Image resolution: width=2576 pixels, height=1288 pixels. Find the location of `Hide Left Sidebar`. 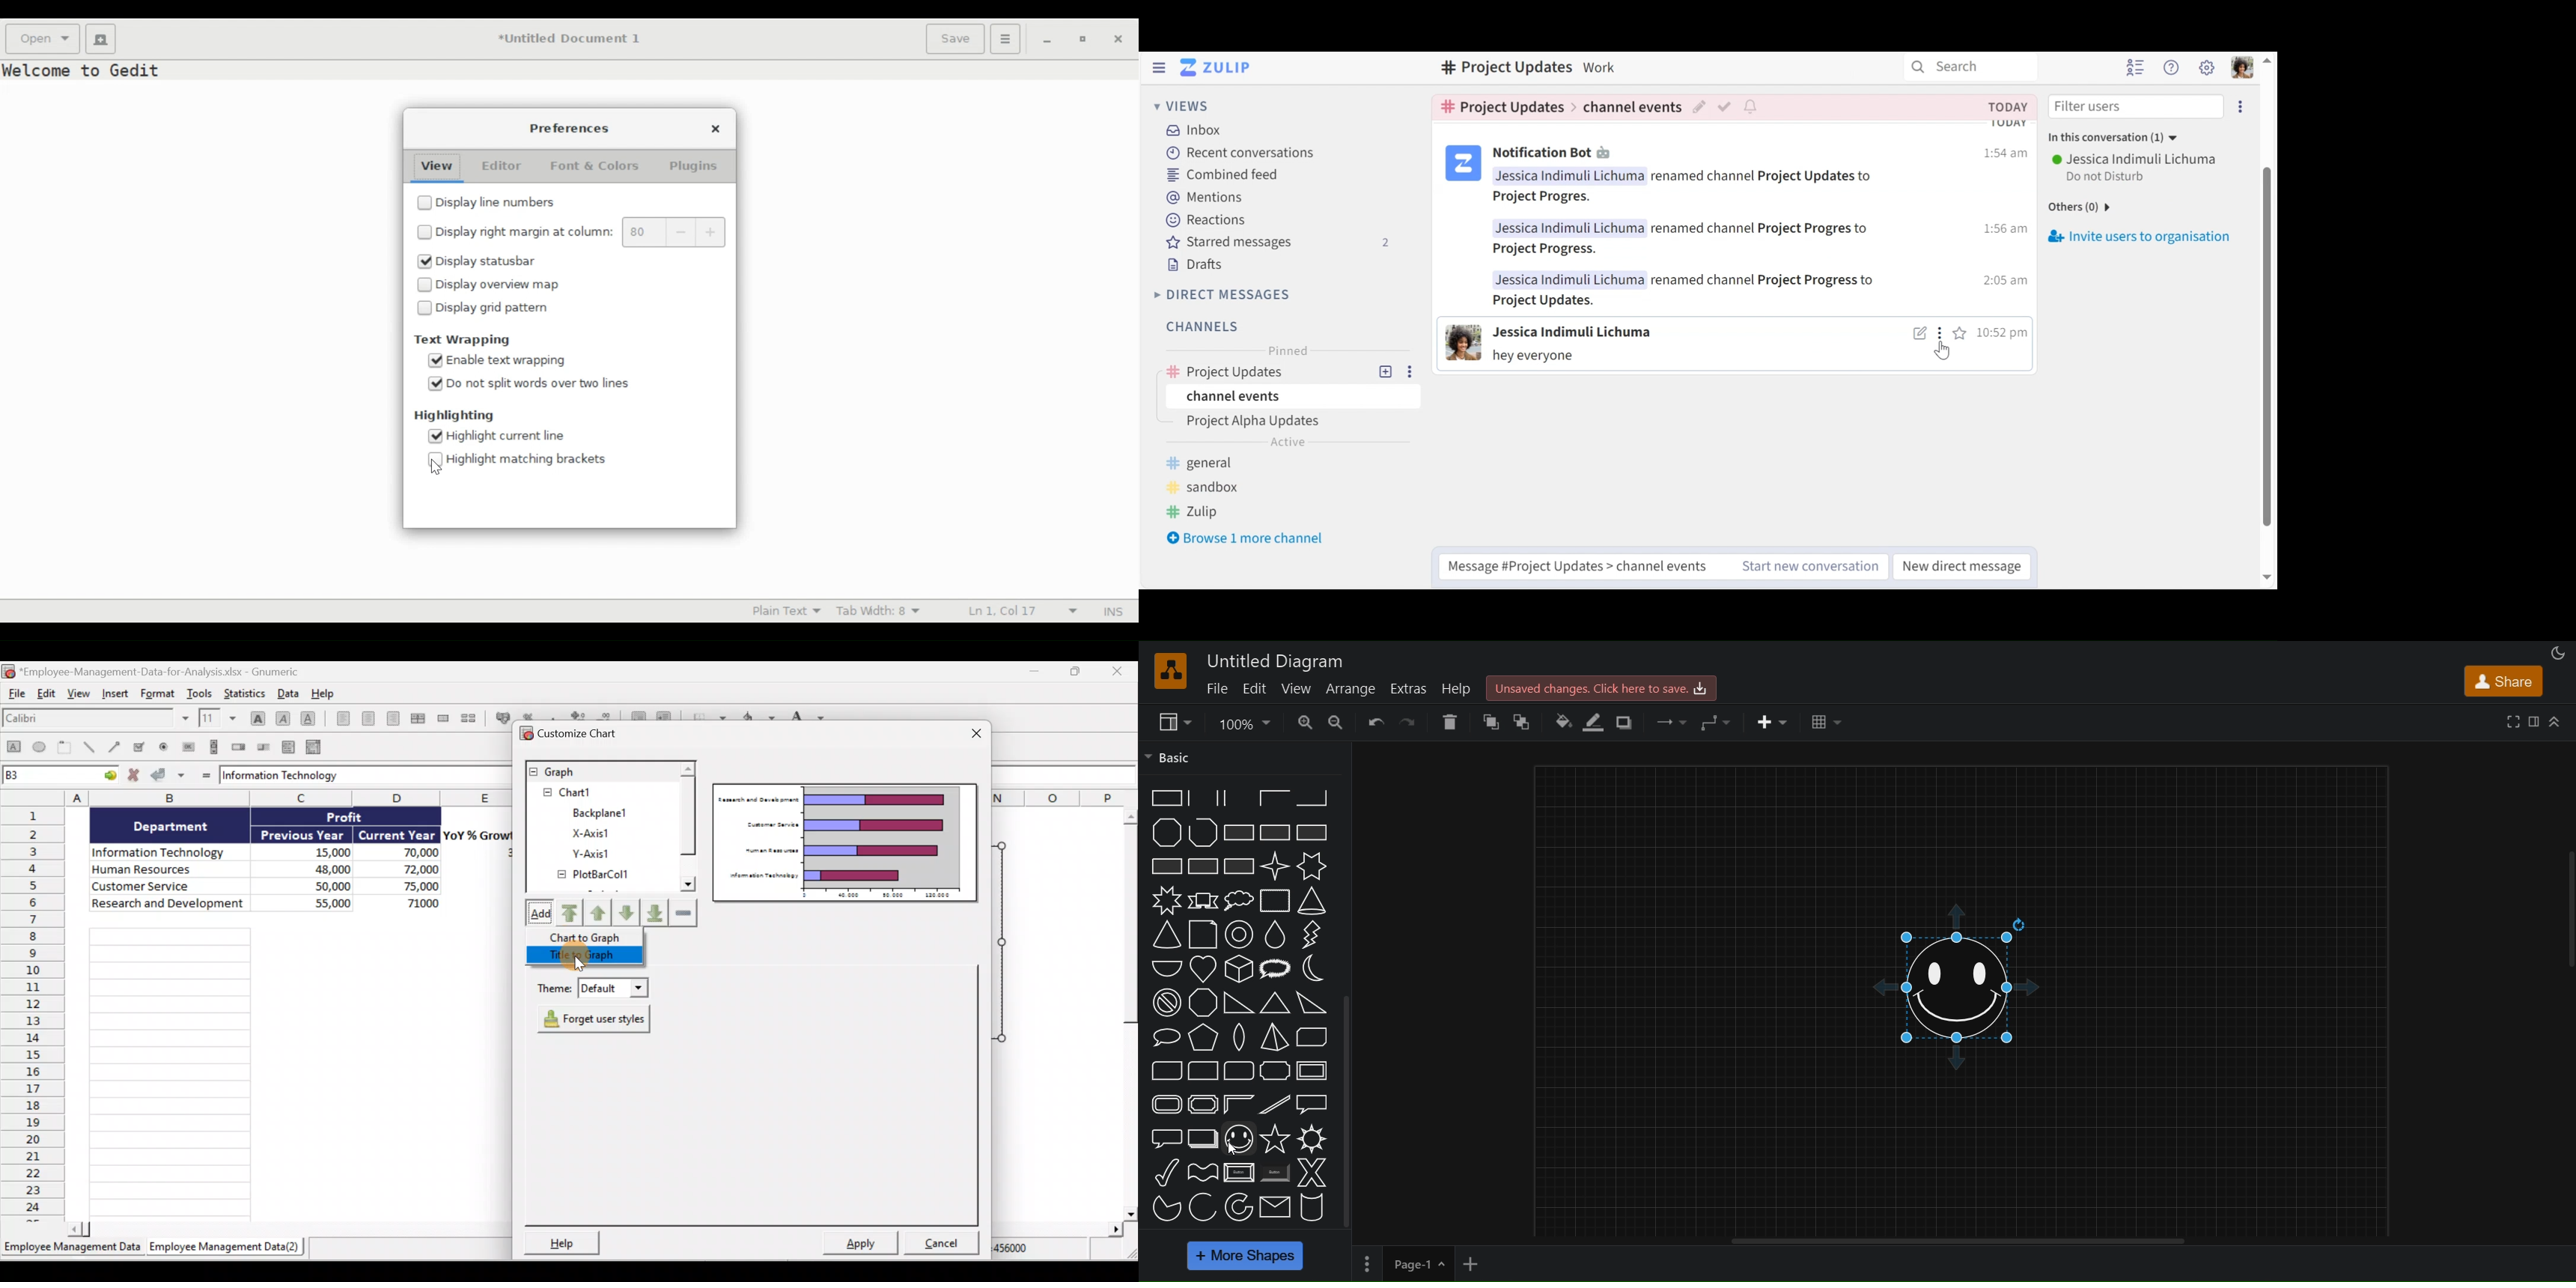

Hide Left Sidebar is located at coordinates (1159, 67).